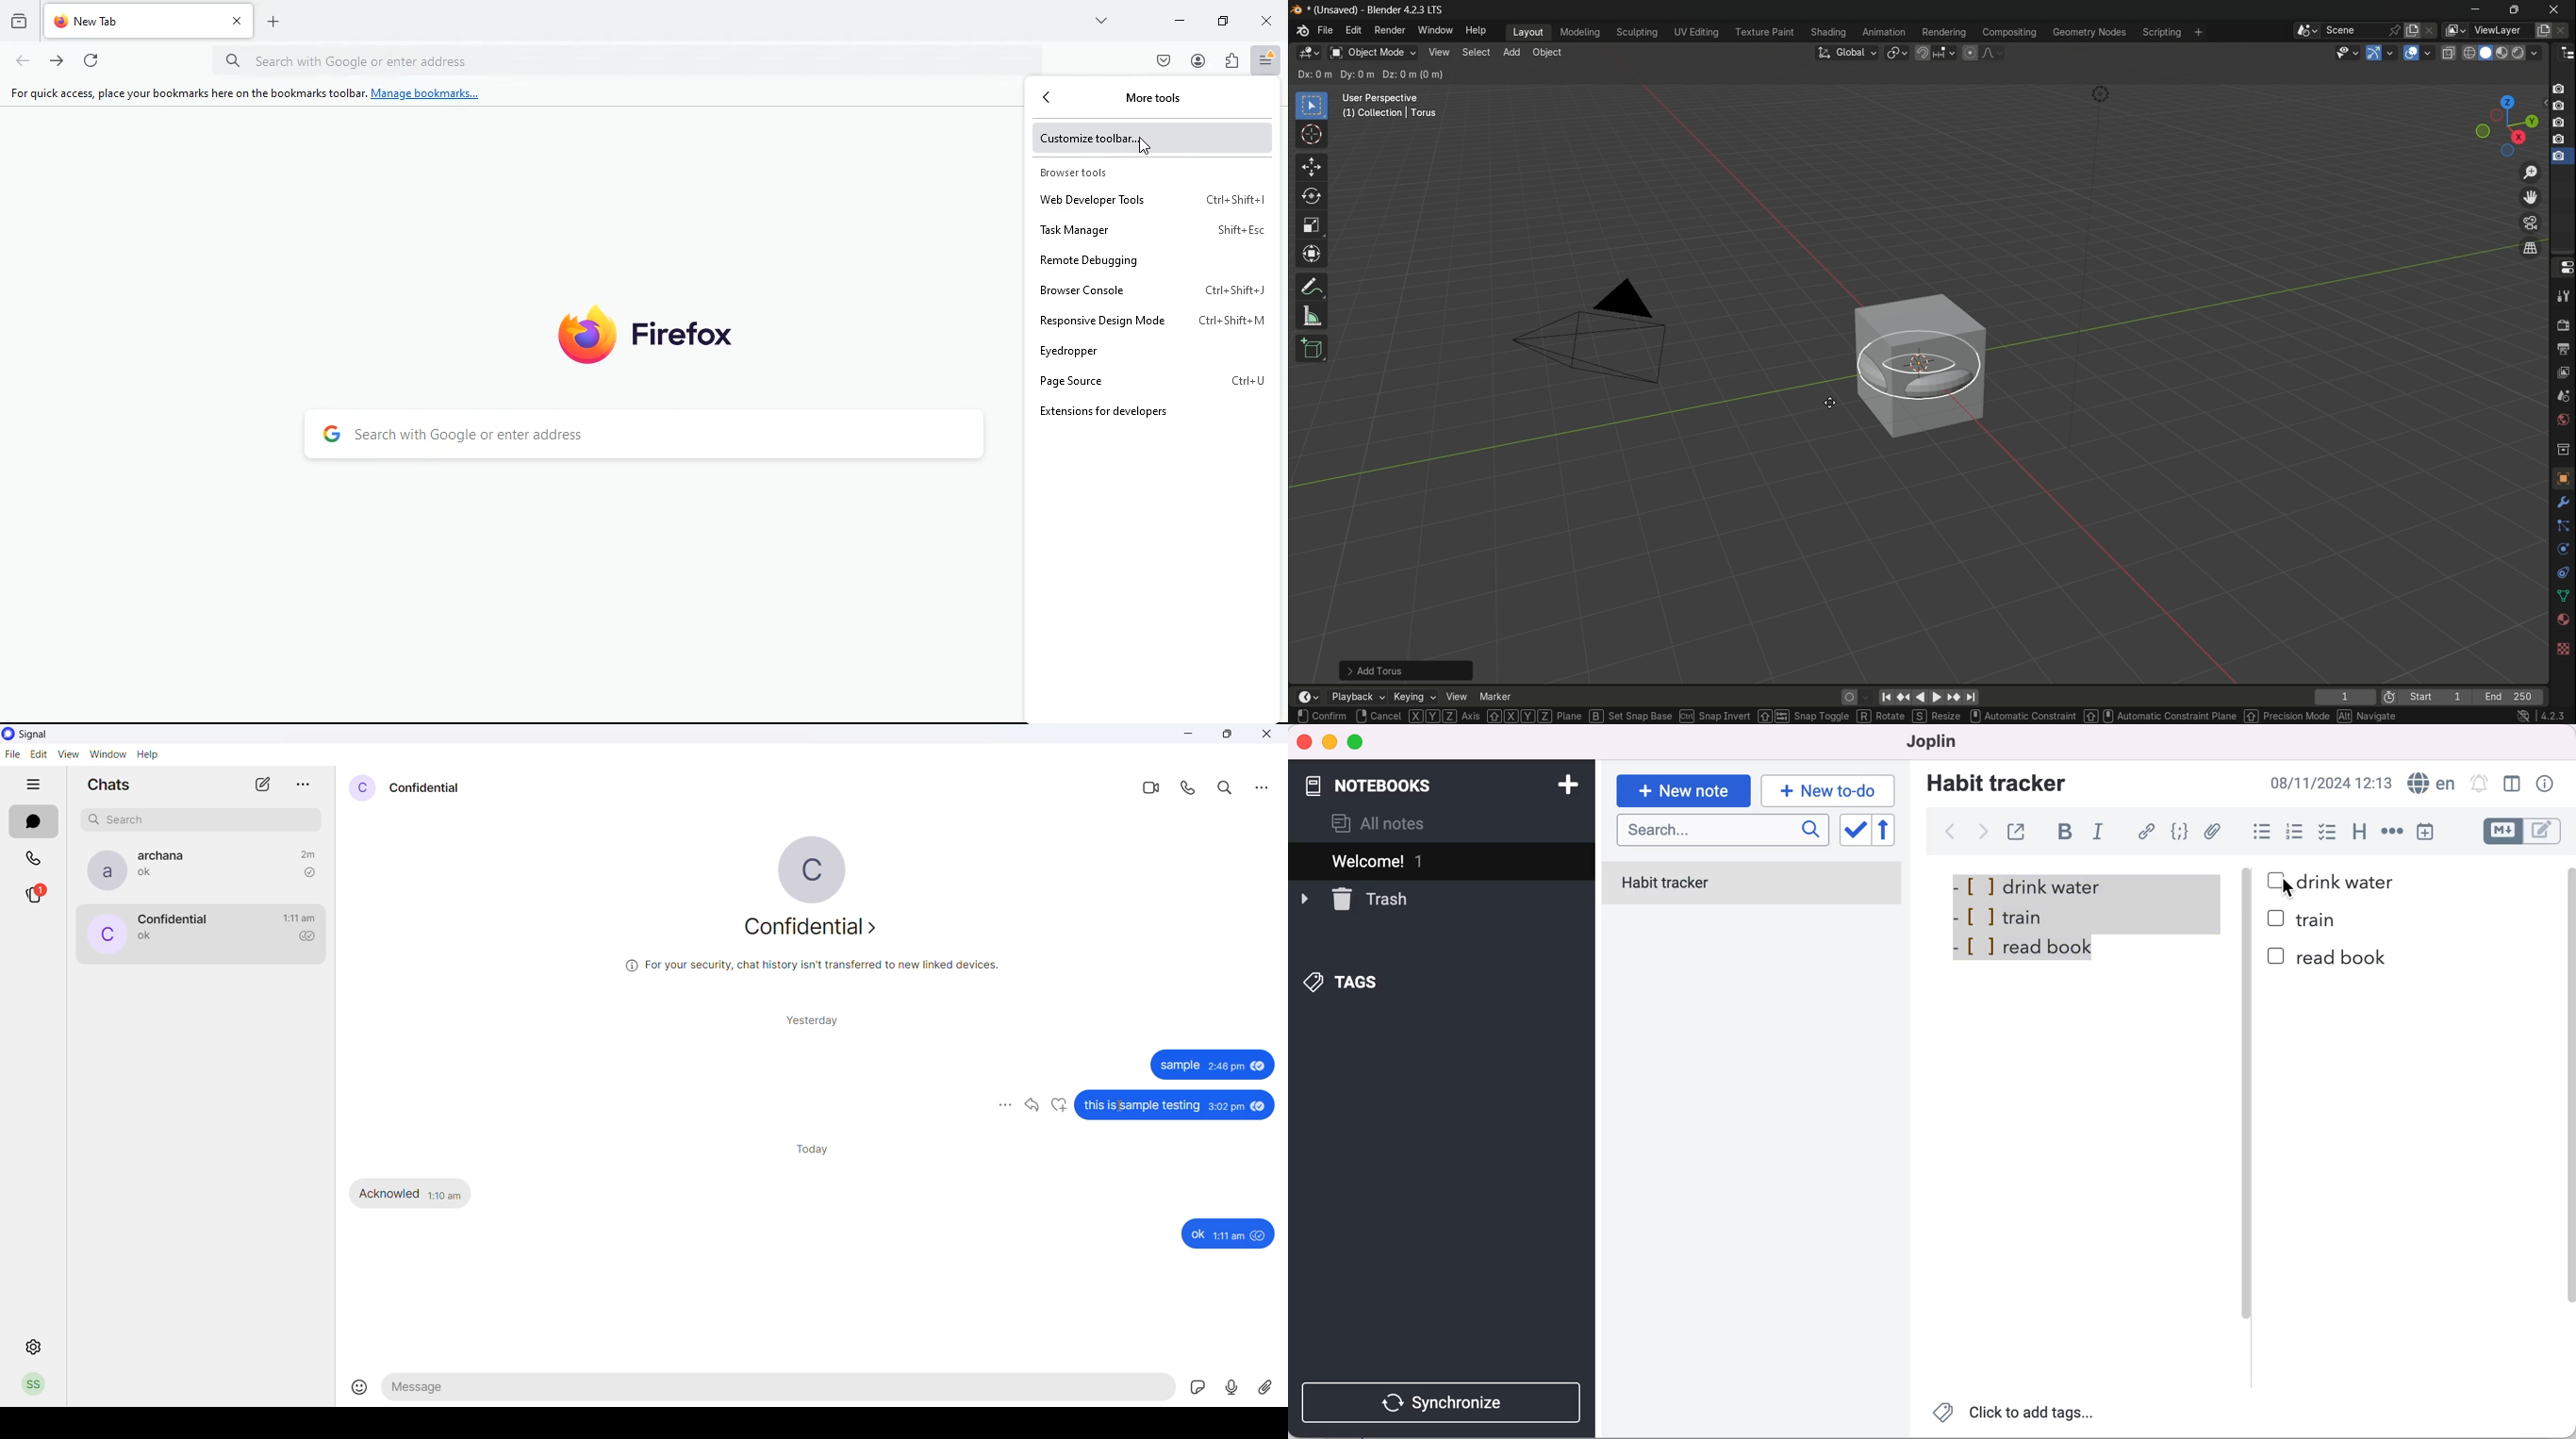 This screenshot has width=2576, height=1456. Describe the element at coordinates (1258, 1069) in the screenshot. I see `seen` at that location.